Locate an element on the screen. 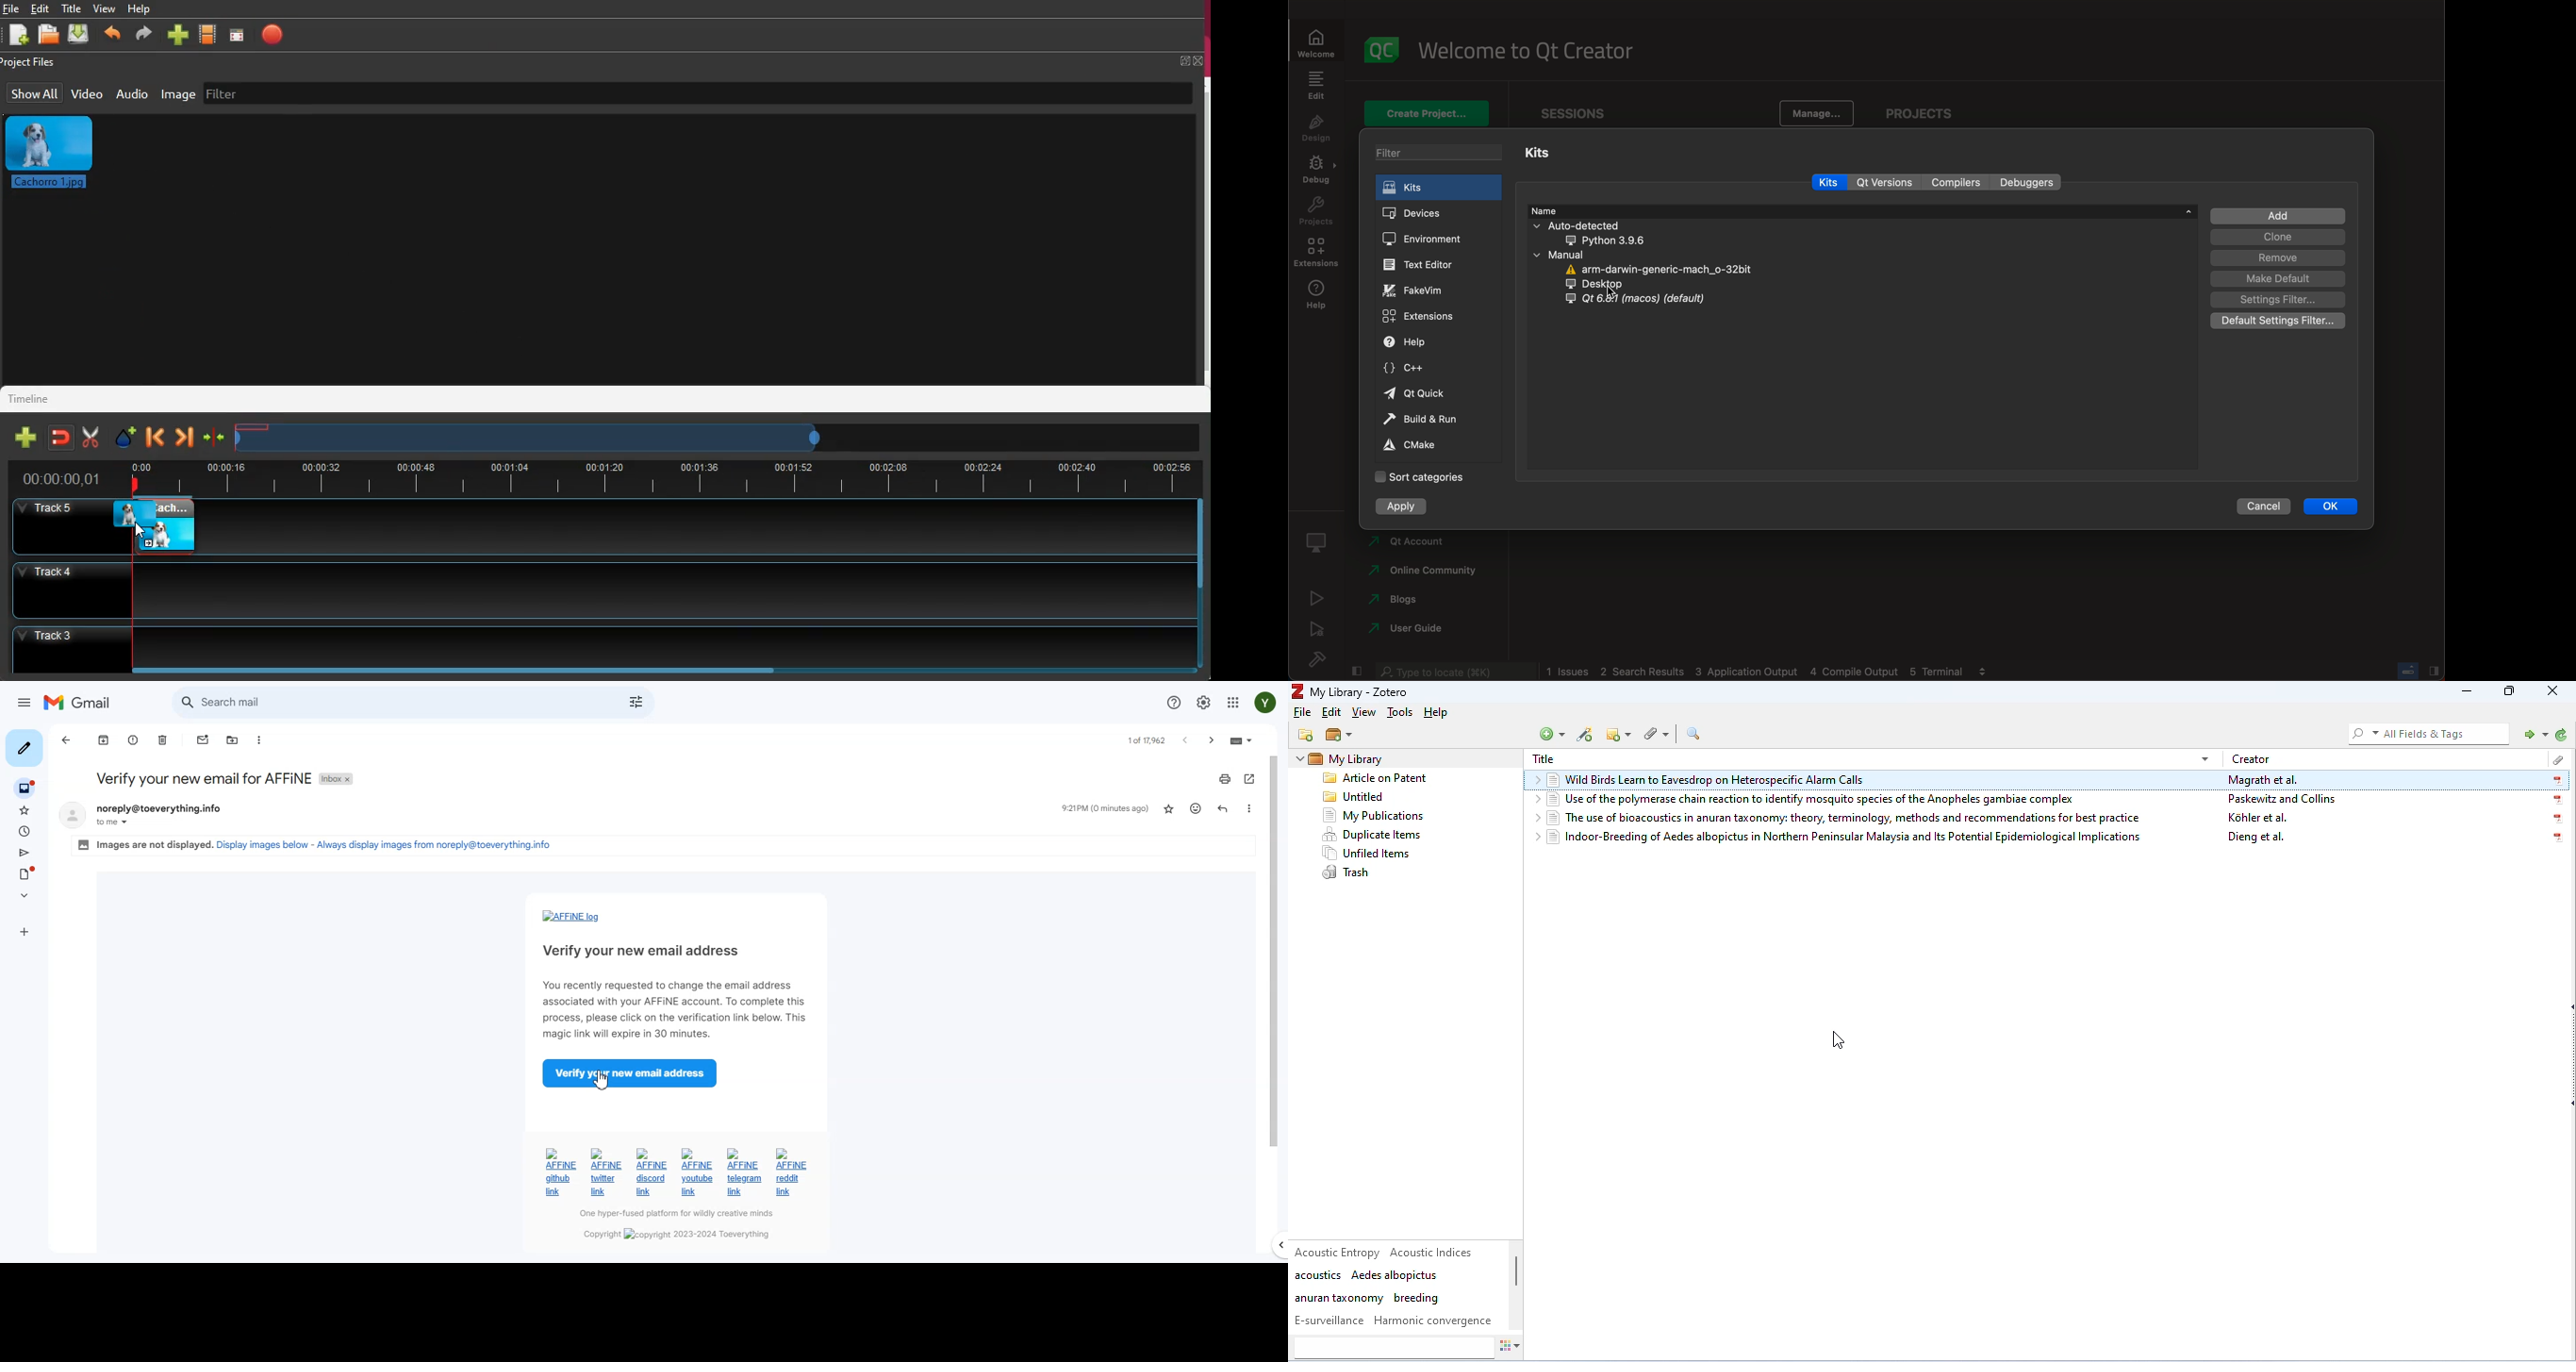 Image resolution: width=2576 pixels, height=1372 pixels. Google account is located at coordinates (1265, 703).